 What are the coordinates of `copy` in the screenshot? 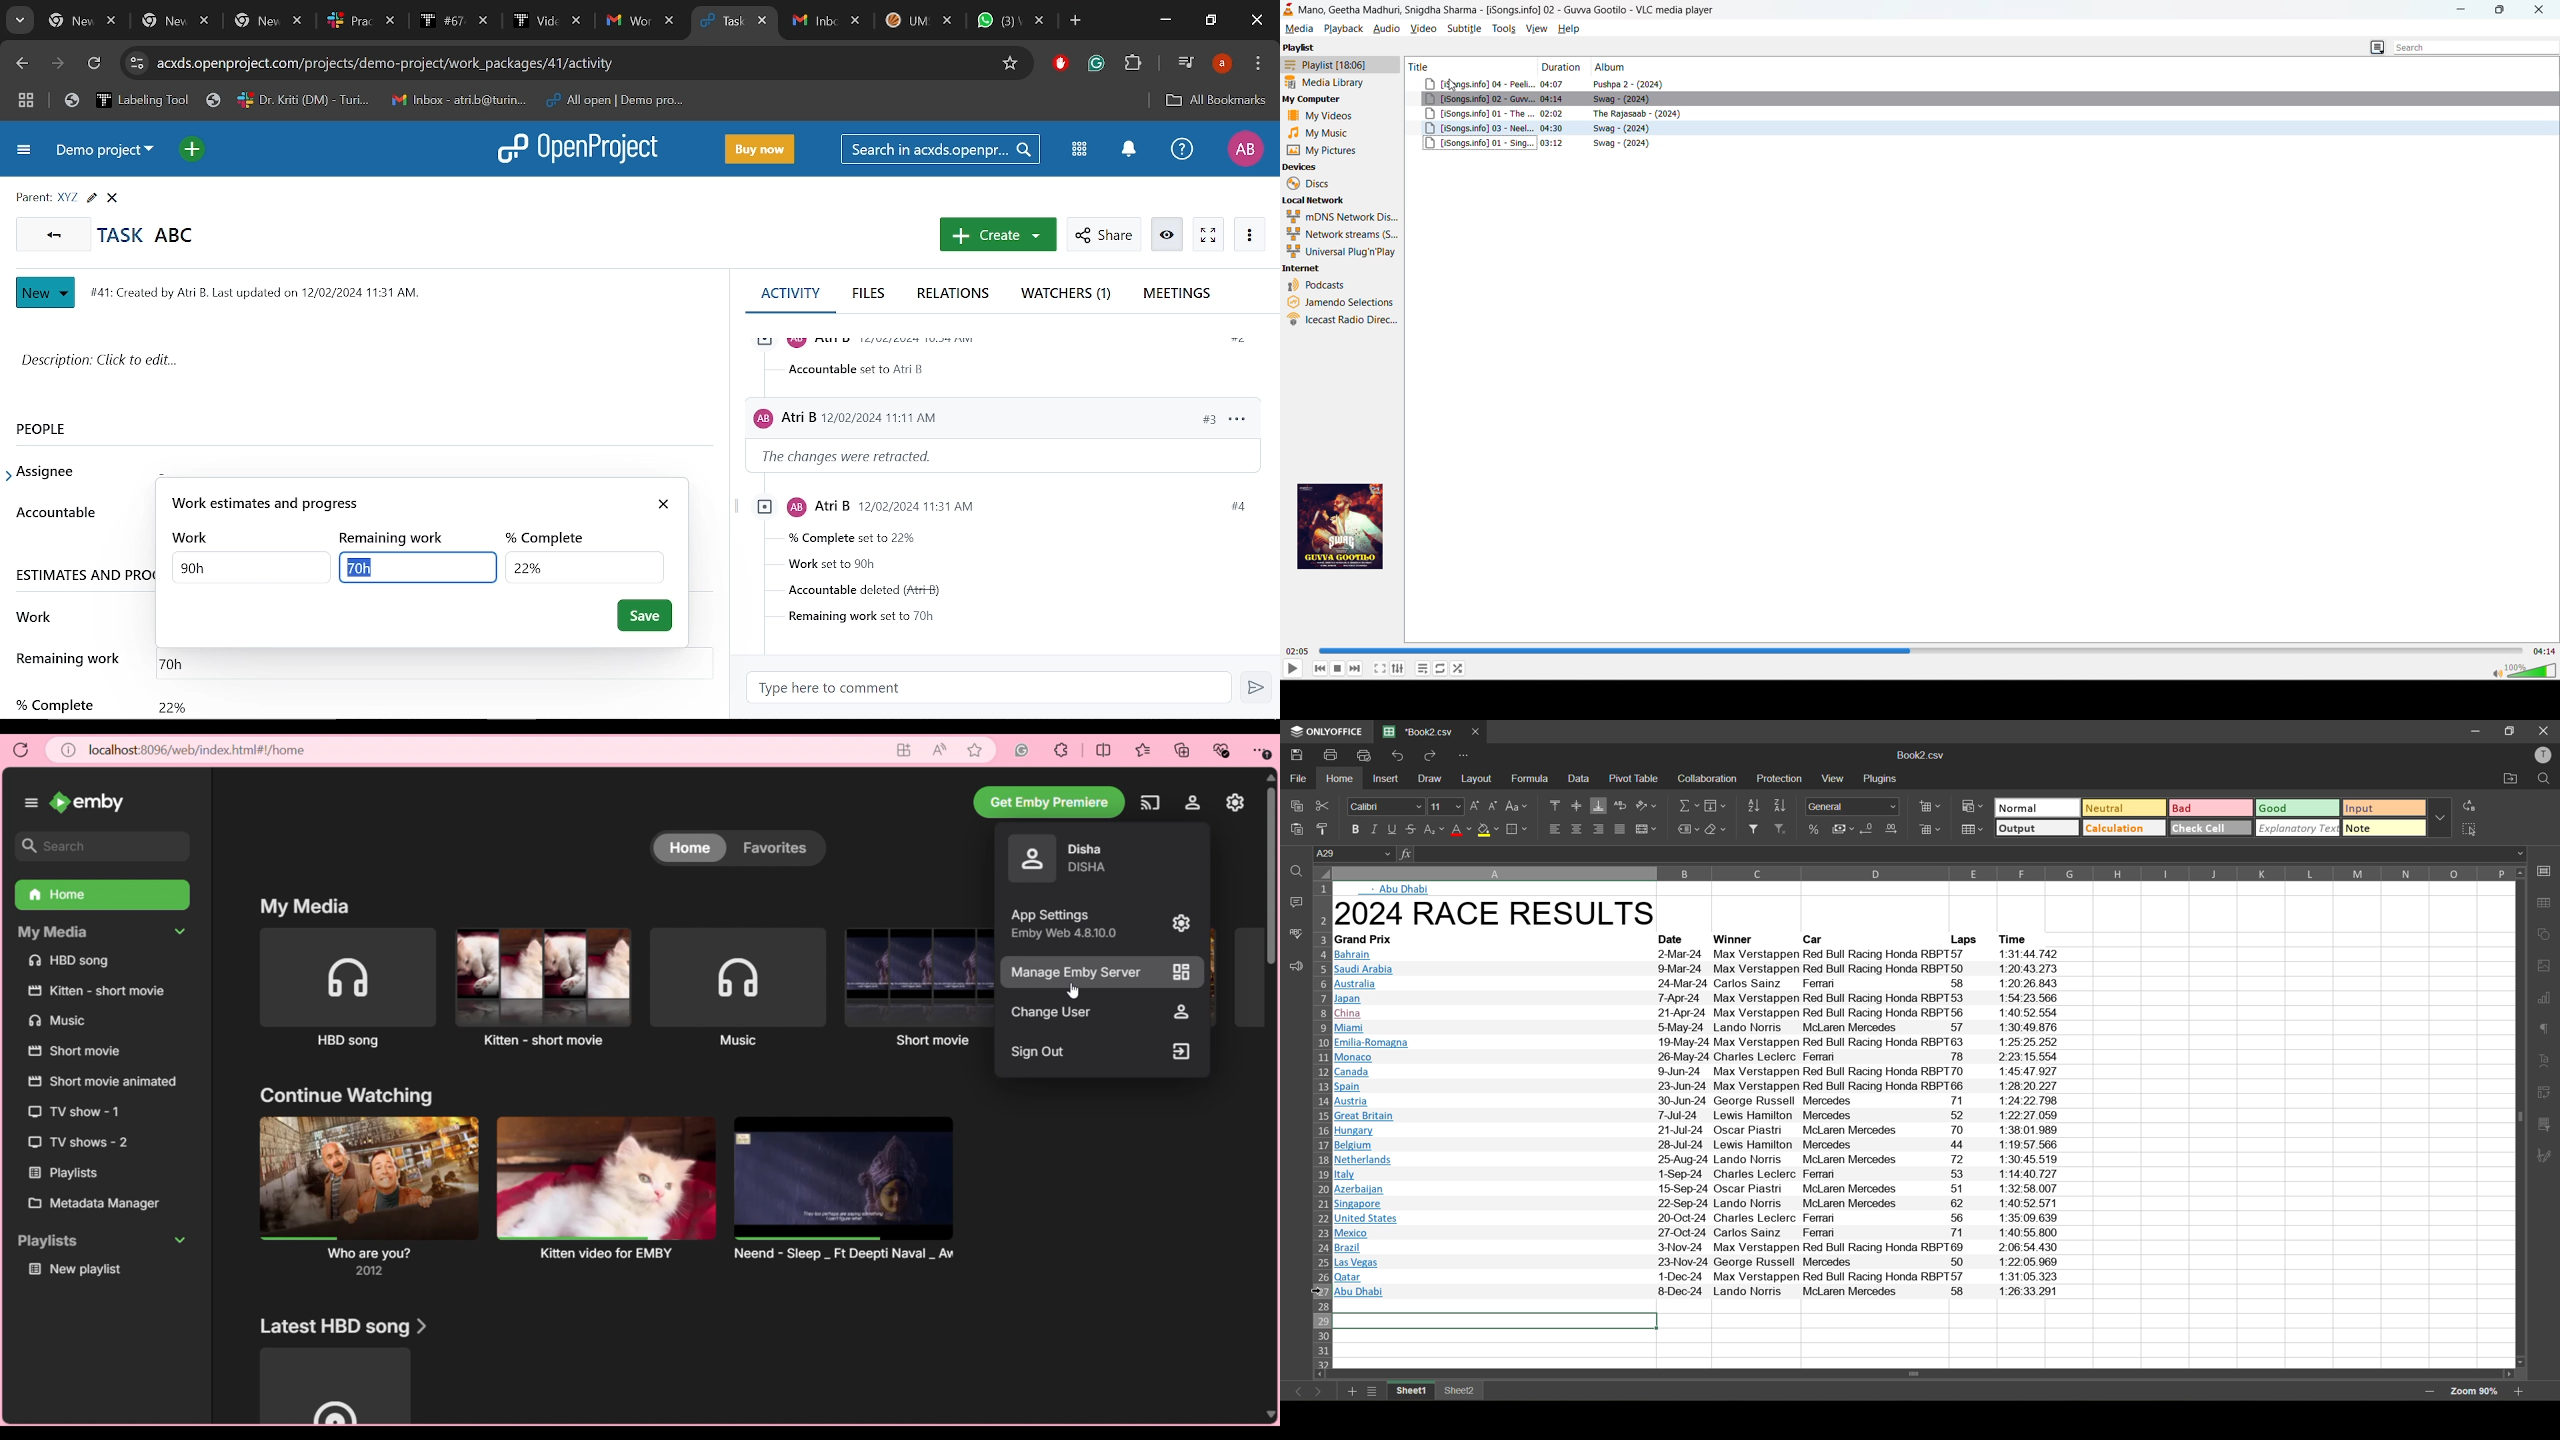 It's located at (1297, 805).